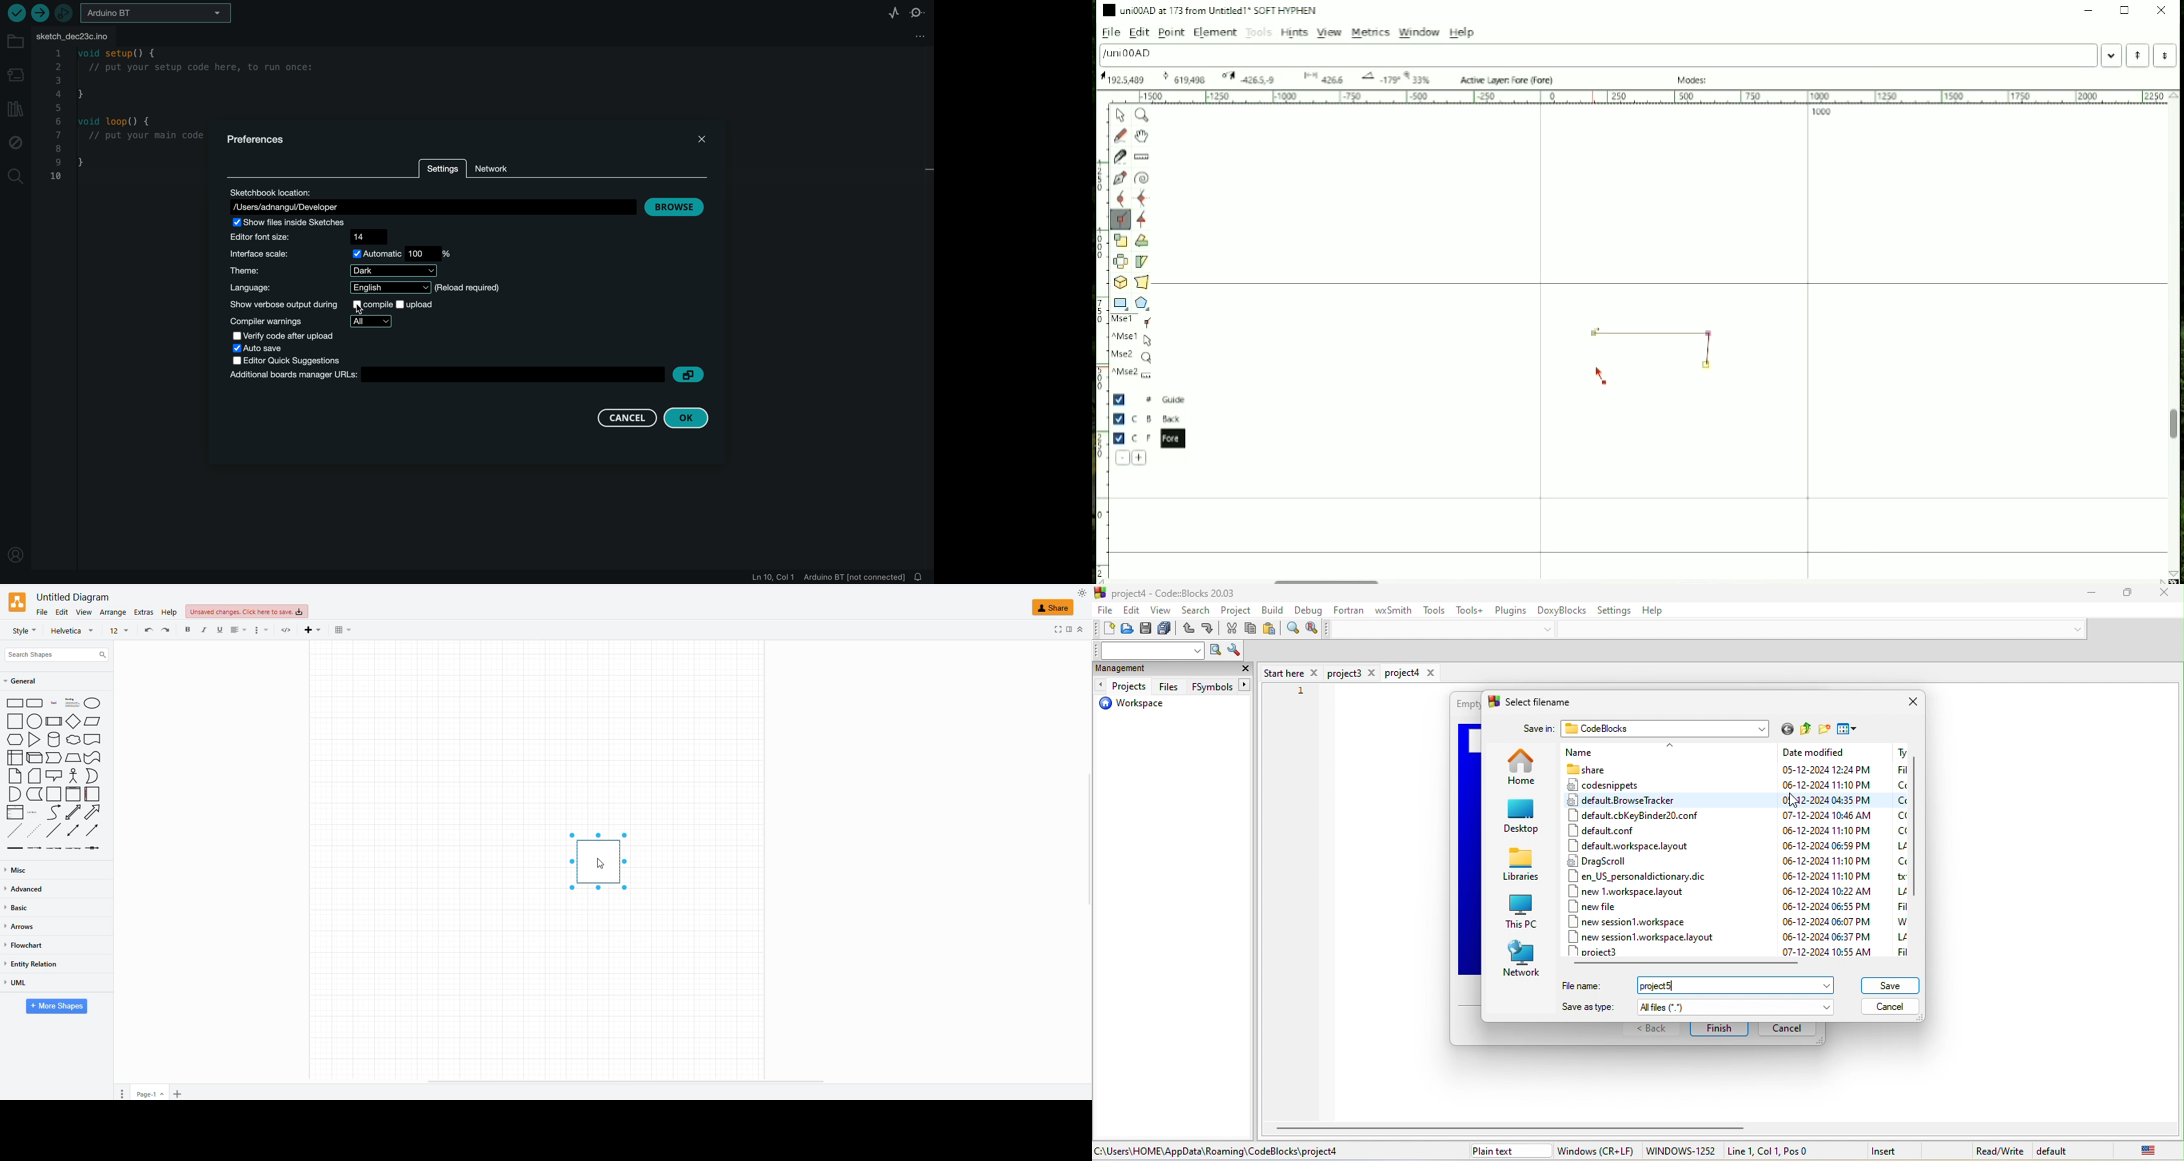 The height and width of the screenshot is (1176, 2184). What do you see at coordinates (25, 945) in the screenshot?
I see `flowchart` at bounding box center [25, 945].